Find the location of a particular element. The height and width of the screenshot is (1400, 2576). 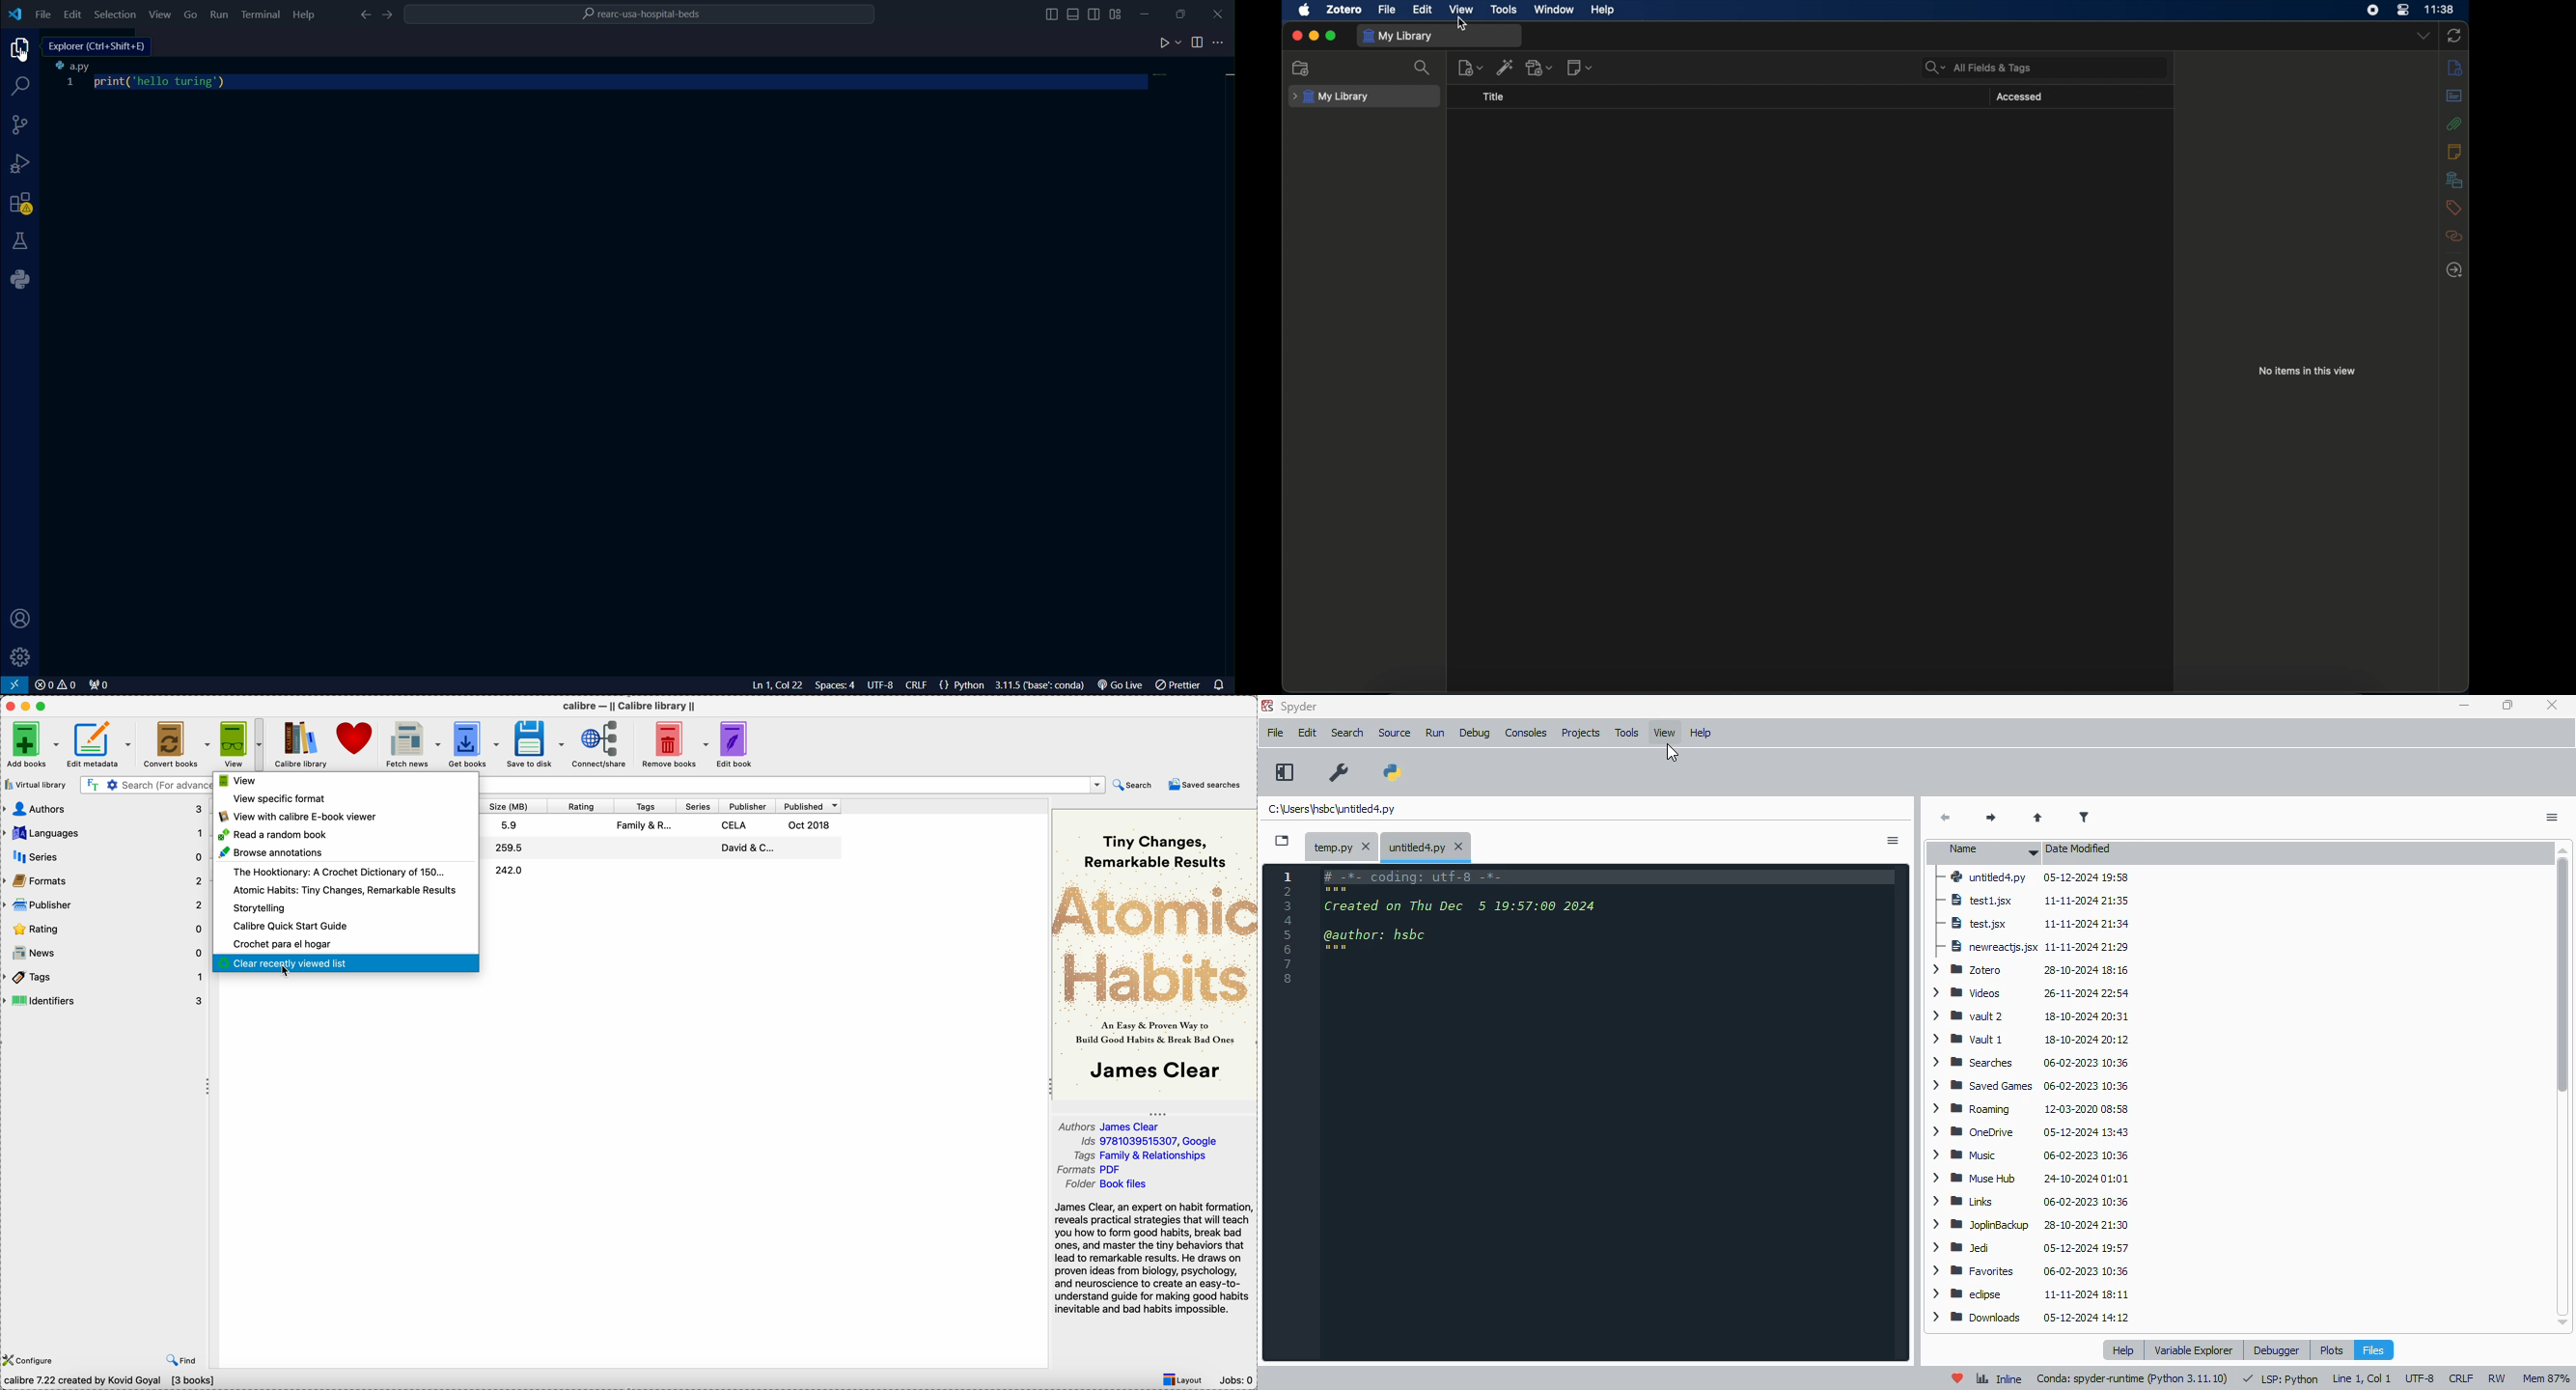

browse tabs is located at coordinates (1283, 841).